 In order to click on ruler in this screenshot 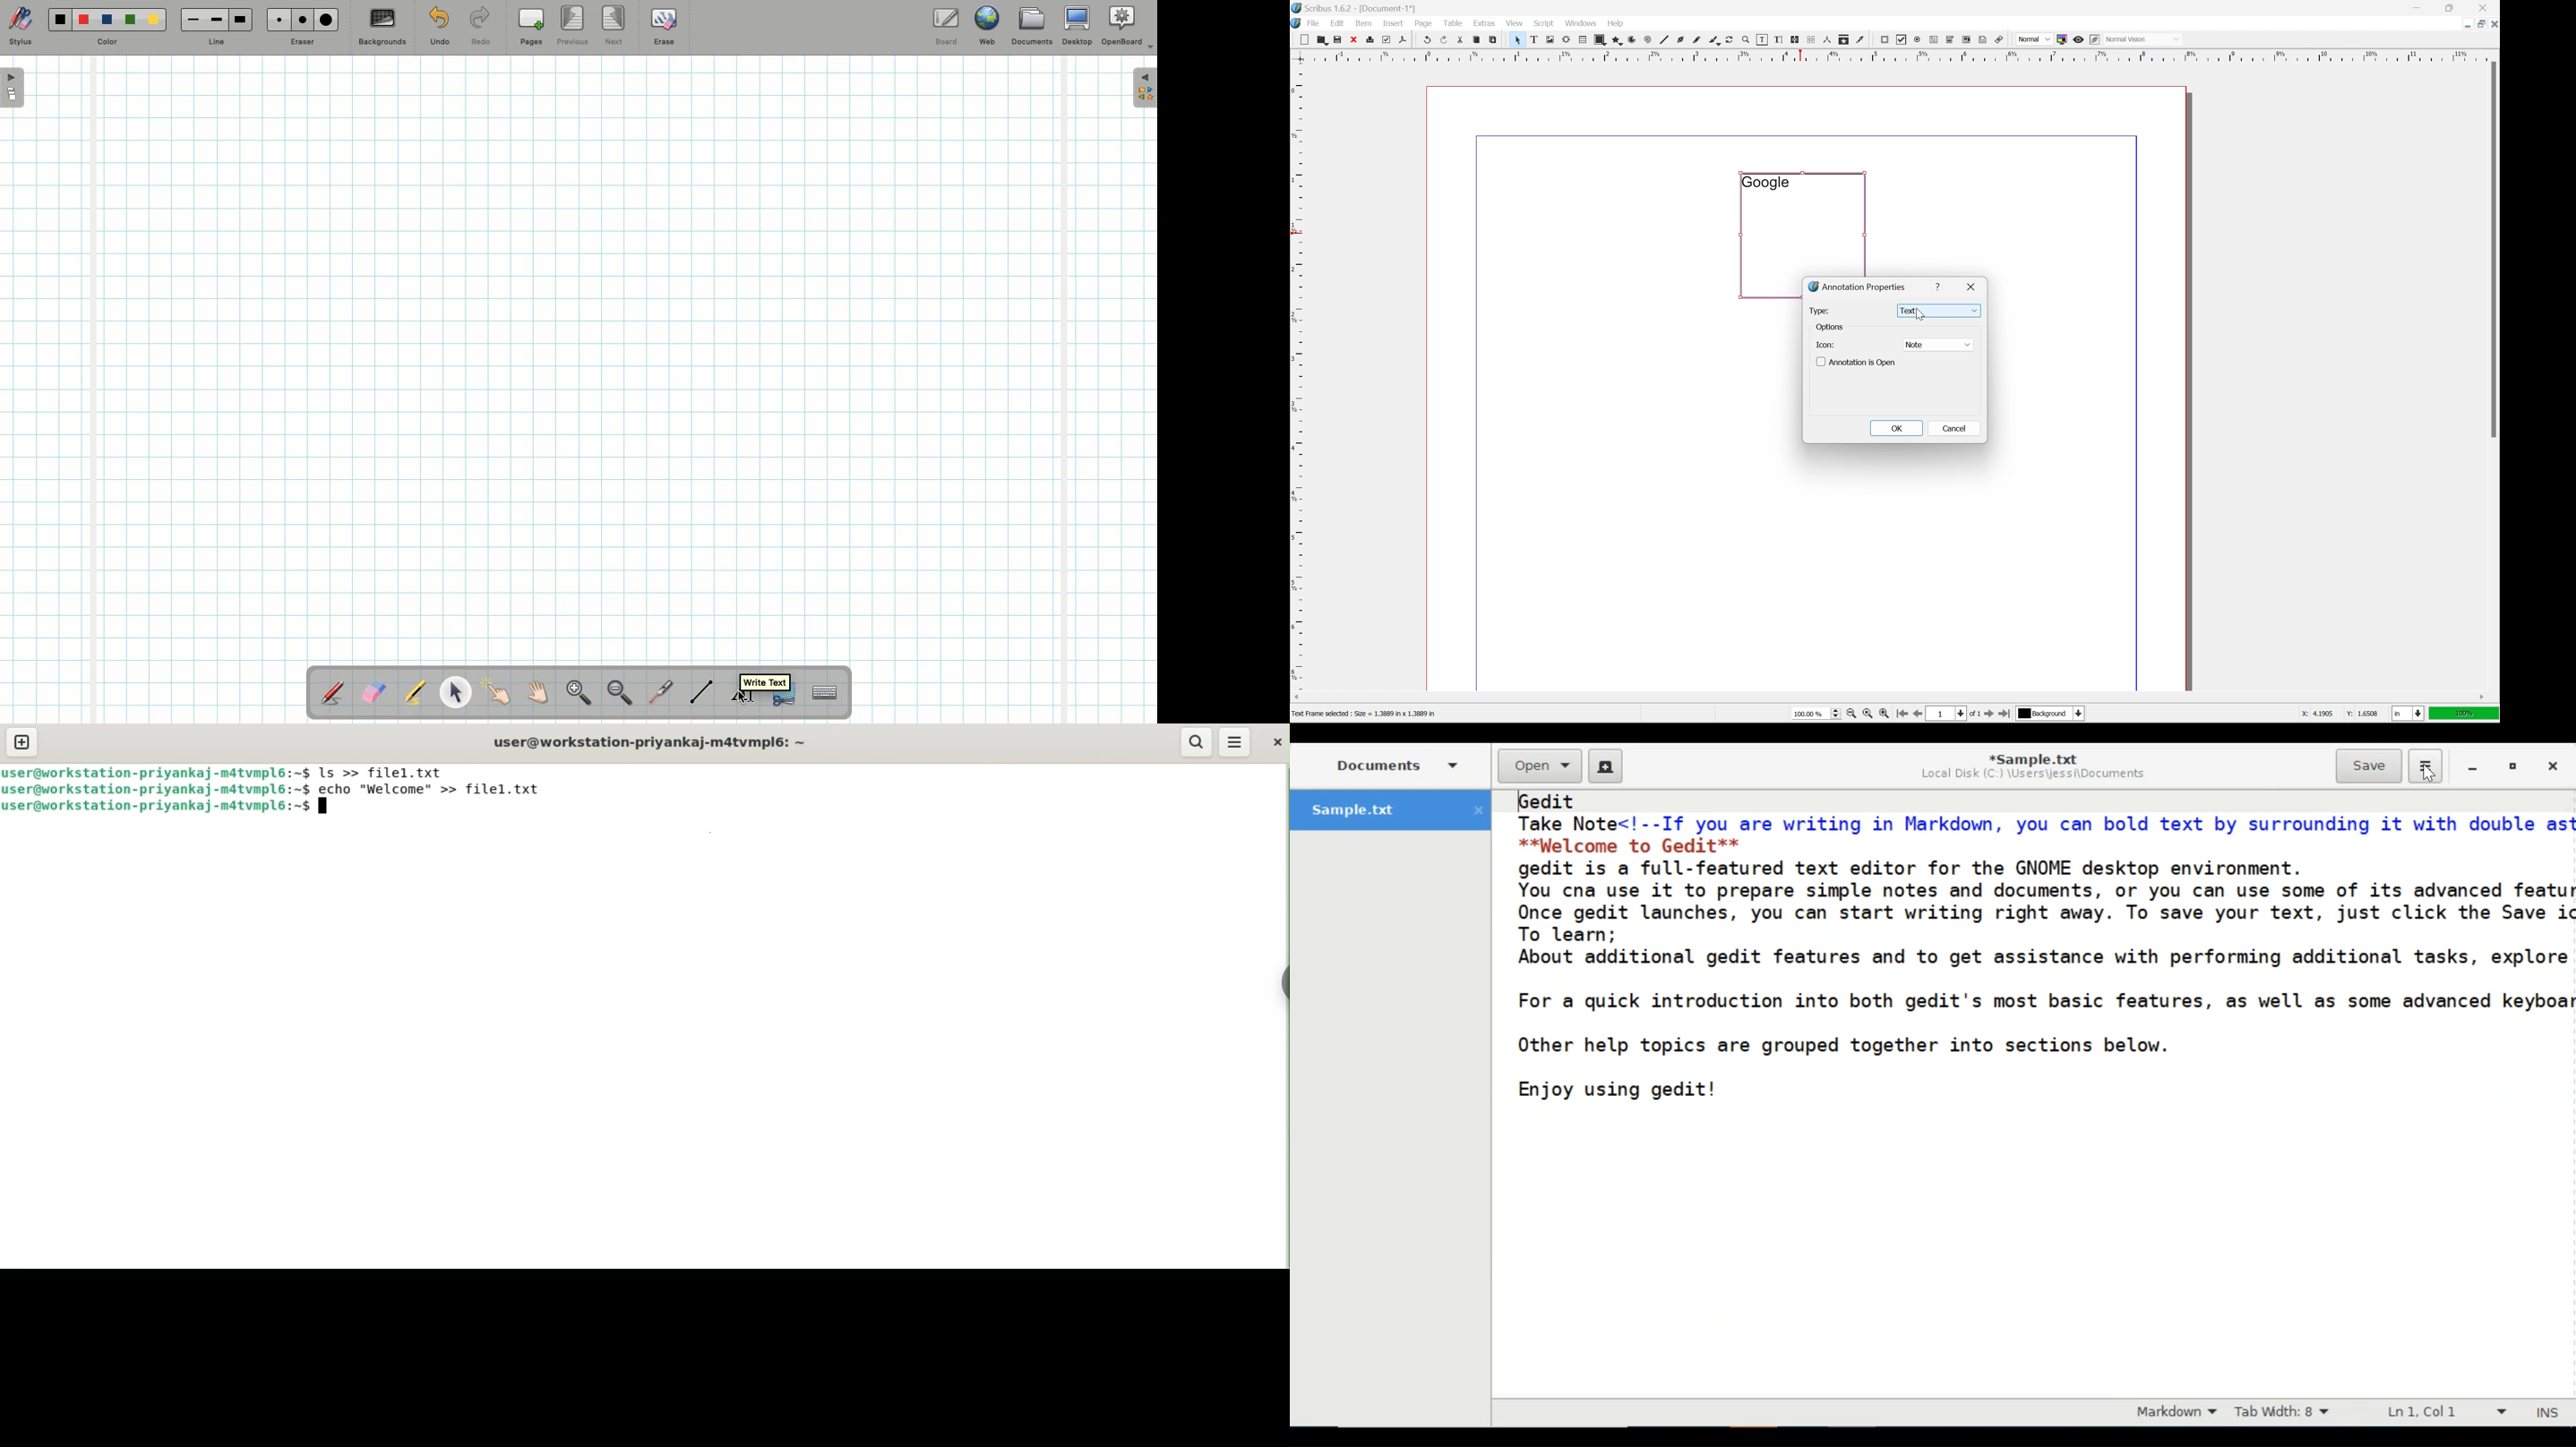, I will do `click(1895, 55)`.